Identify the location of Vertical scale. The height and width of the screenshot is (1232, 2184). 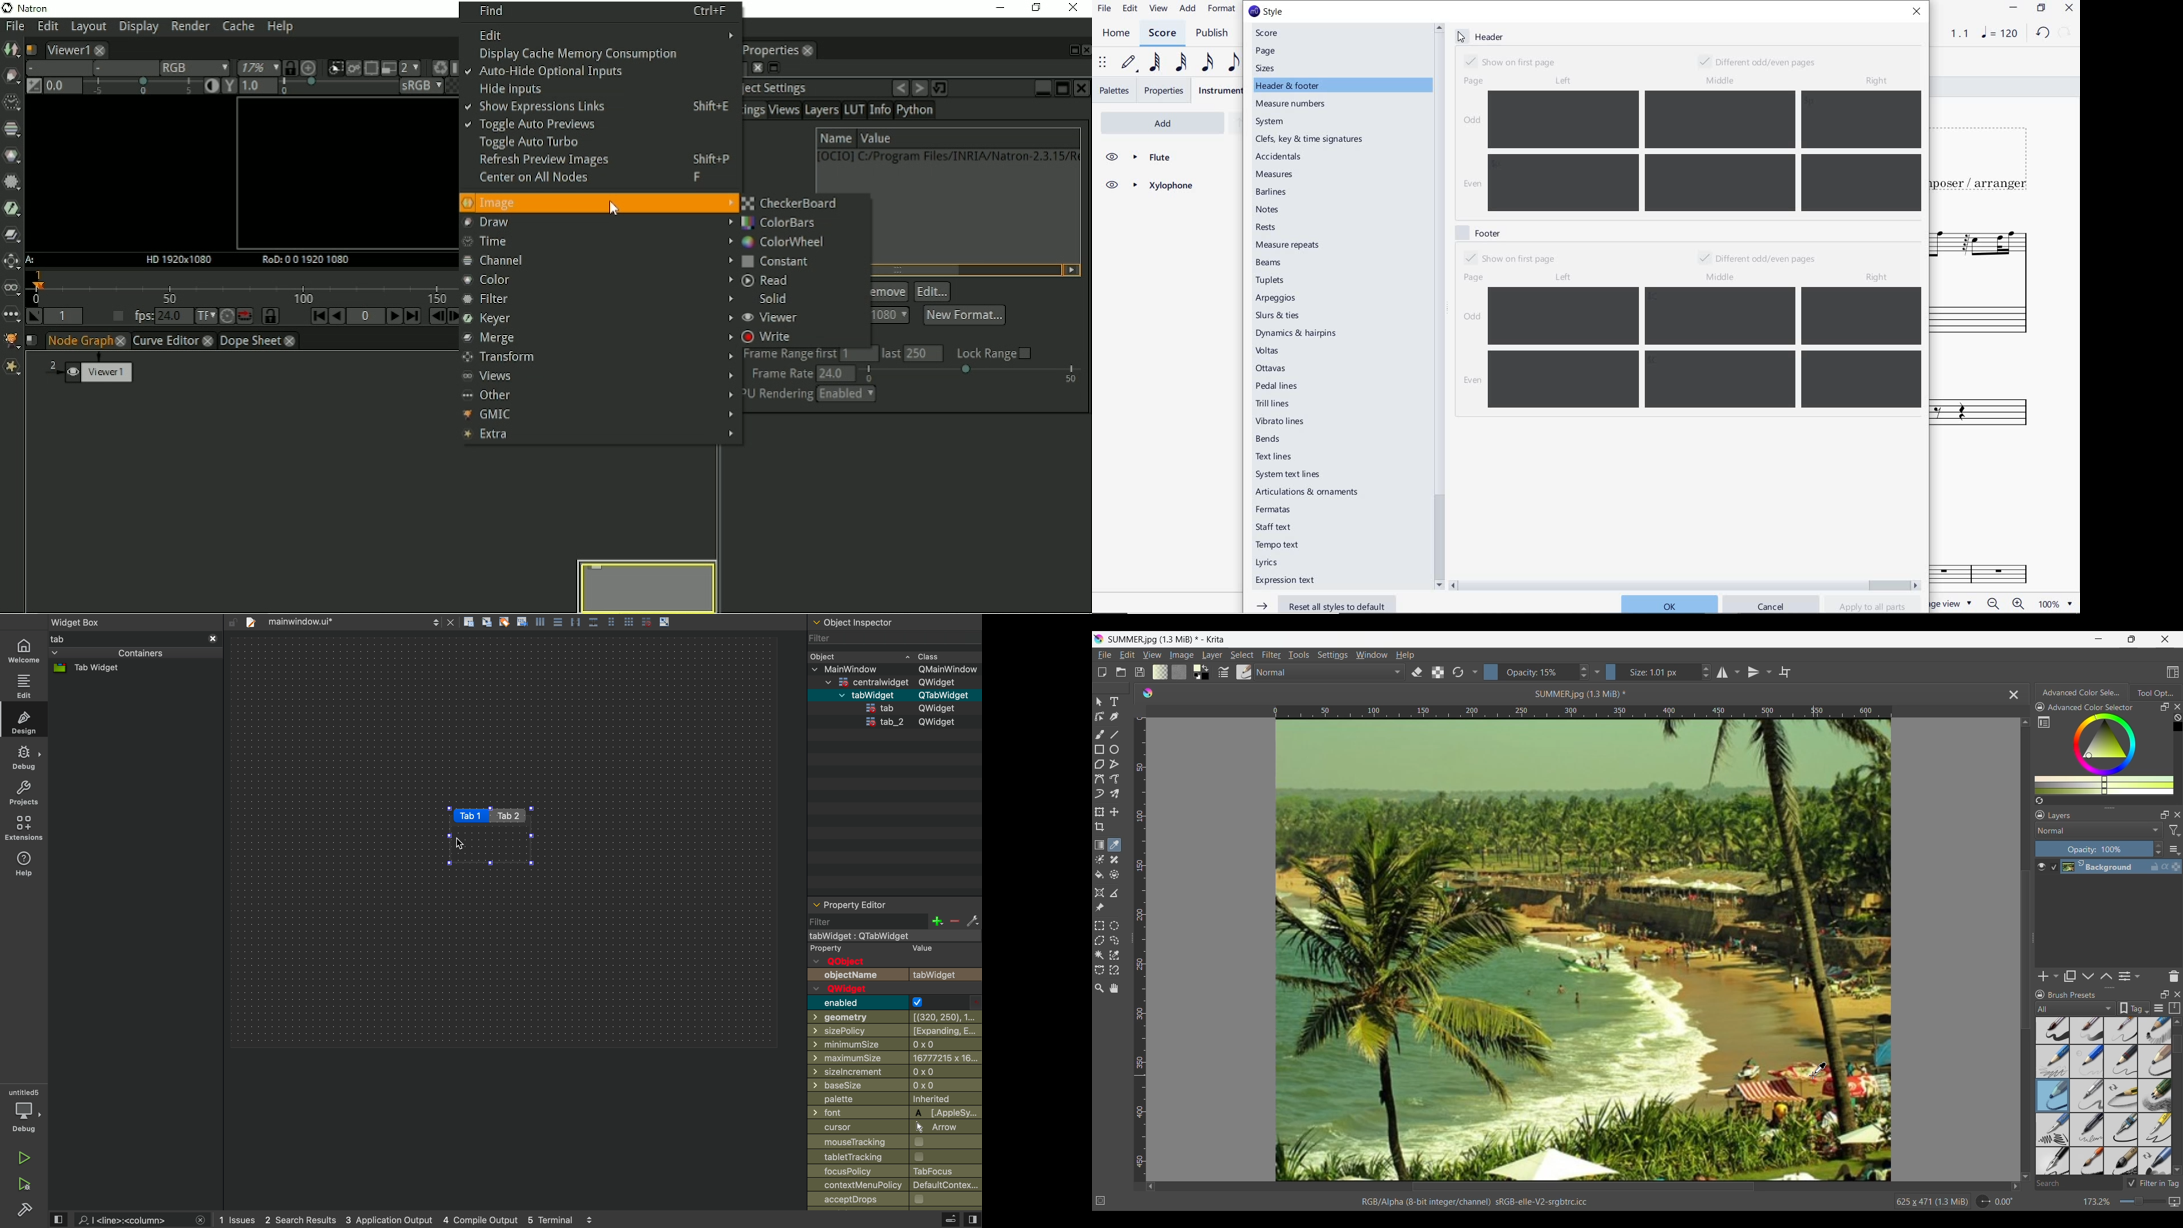
(1142, 947).